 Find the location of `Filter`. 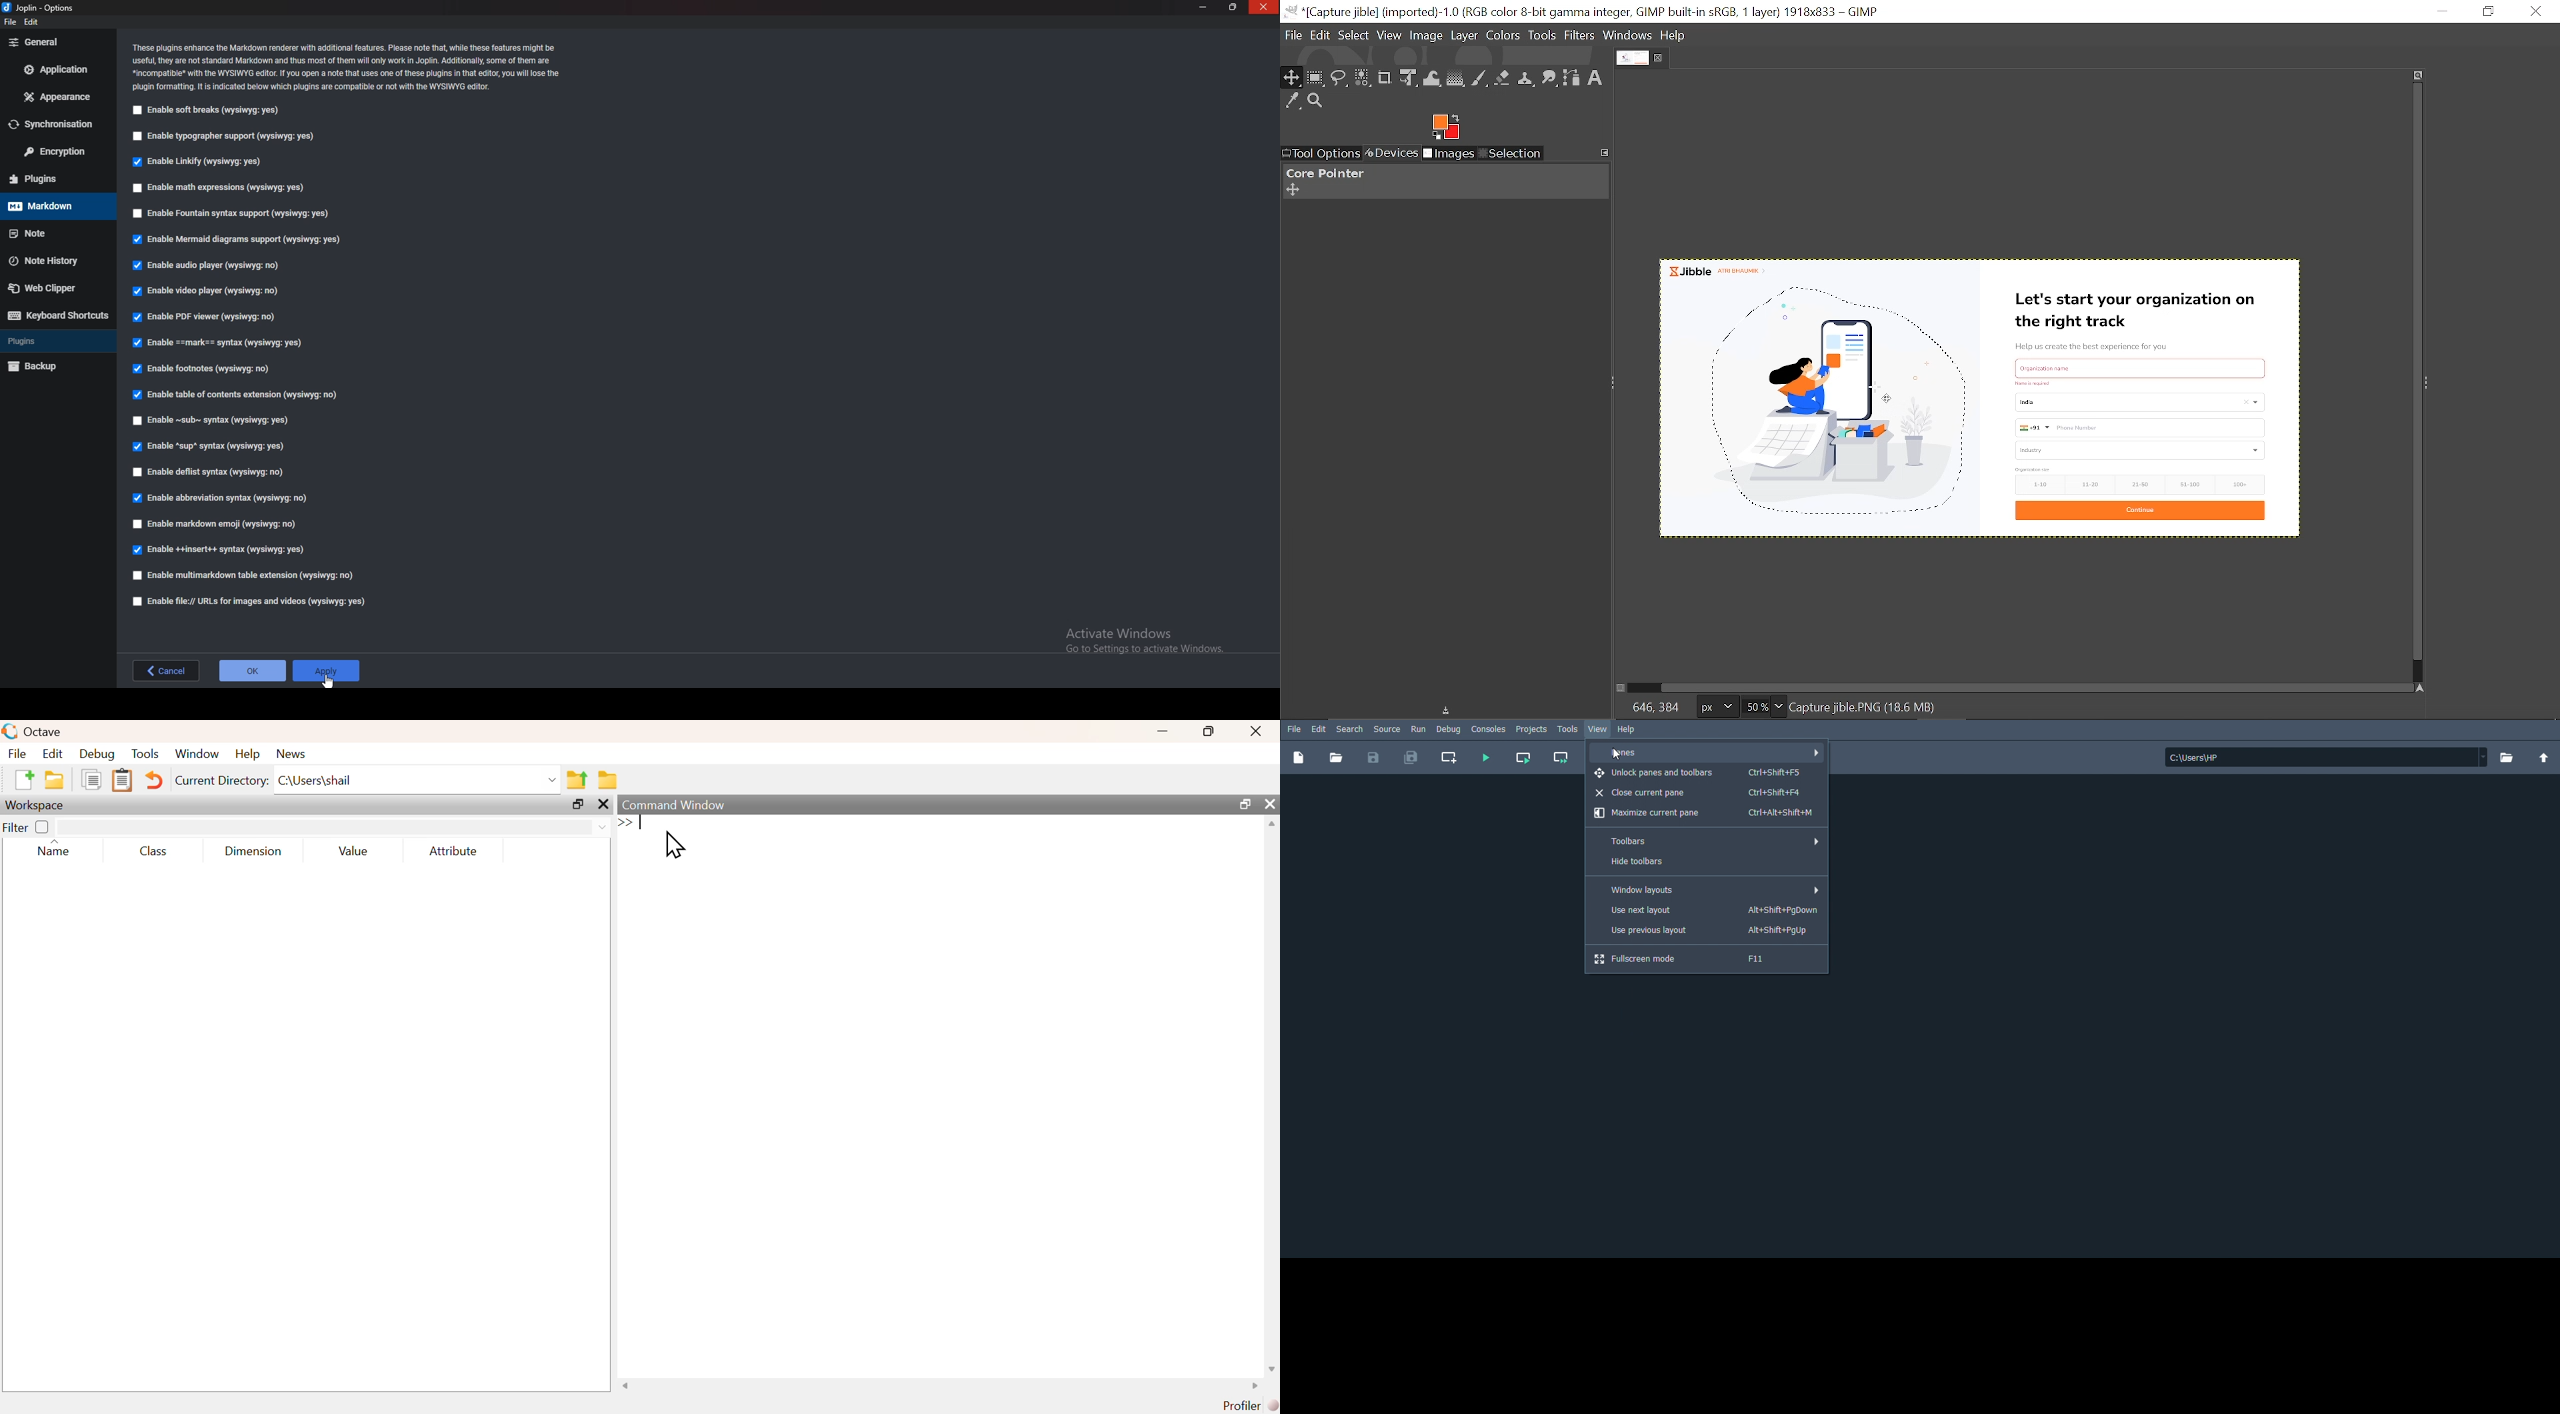

Filter is located at coordinates (25, 827).